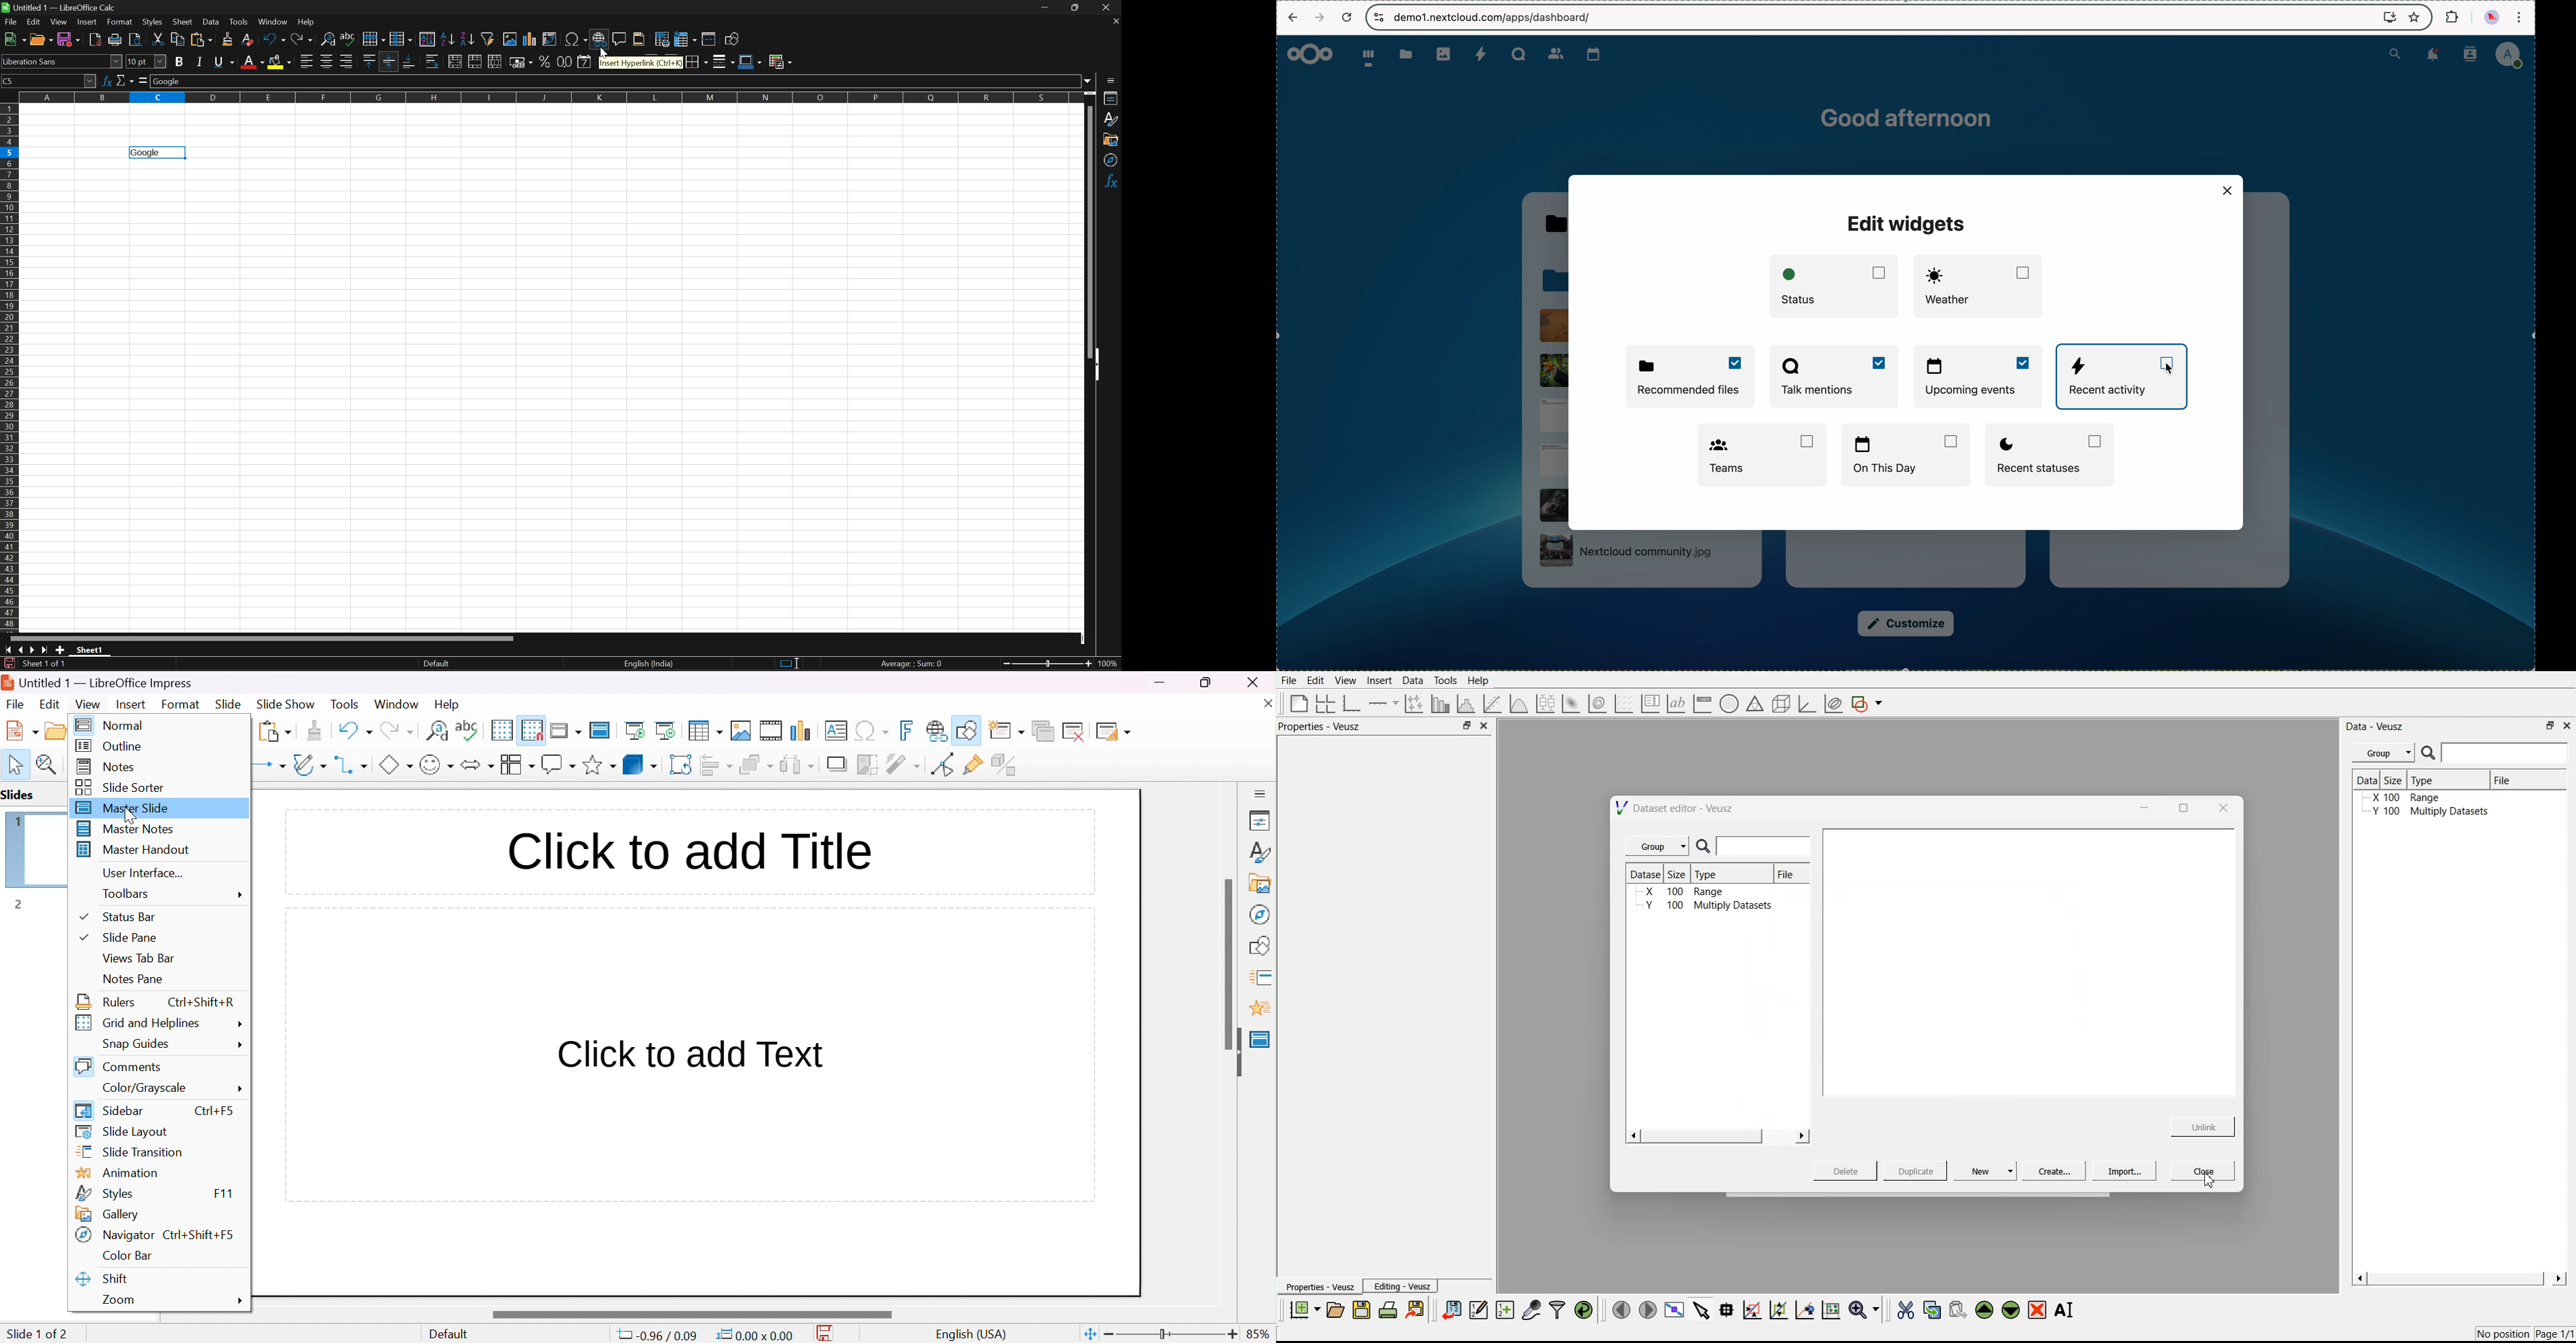 Image resolution: width=2576 pixels, height=1344 pixels. What do you see at coordinates (2522, 16) in the screenshot?
I see `customize and control Google Chrome` at bounding box center [2522, 16].